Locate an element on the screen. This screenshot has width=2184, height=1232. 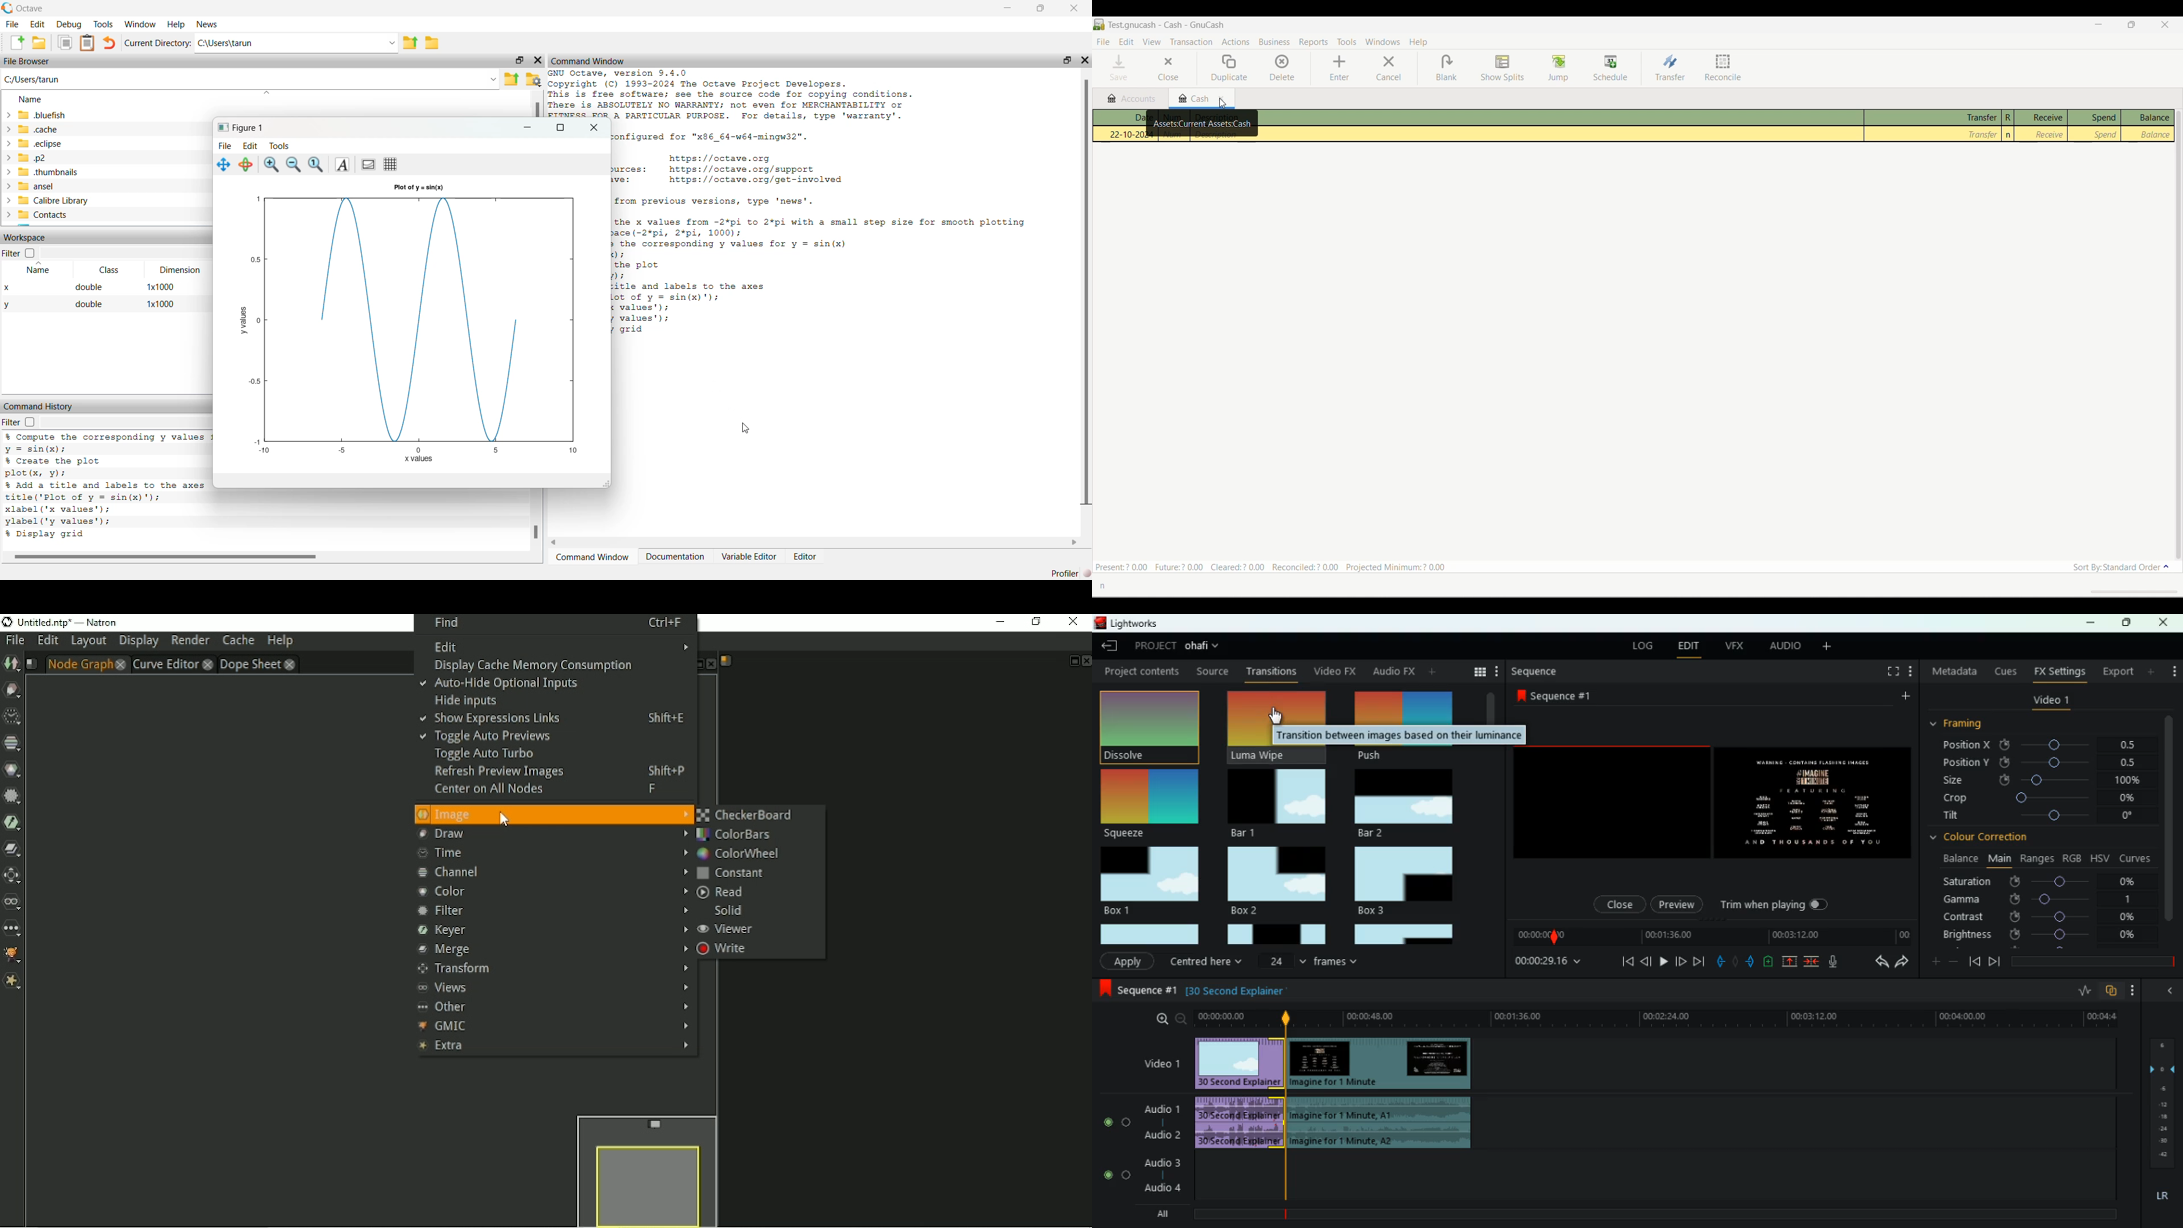
Variable Editor is located at coordinates (748, 557).